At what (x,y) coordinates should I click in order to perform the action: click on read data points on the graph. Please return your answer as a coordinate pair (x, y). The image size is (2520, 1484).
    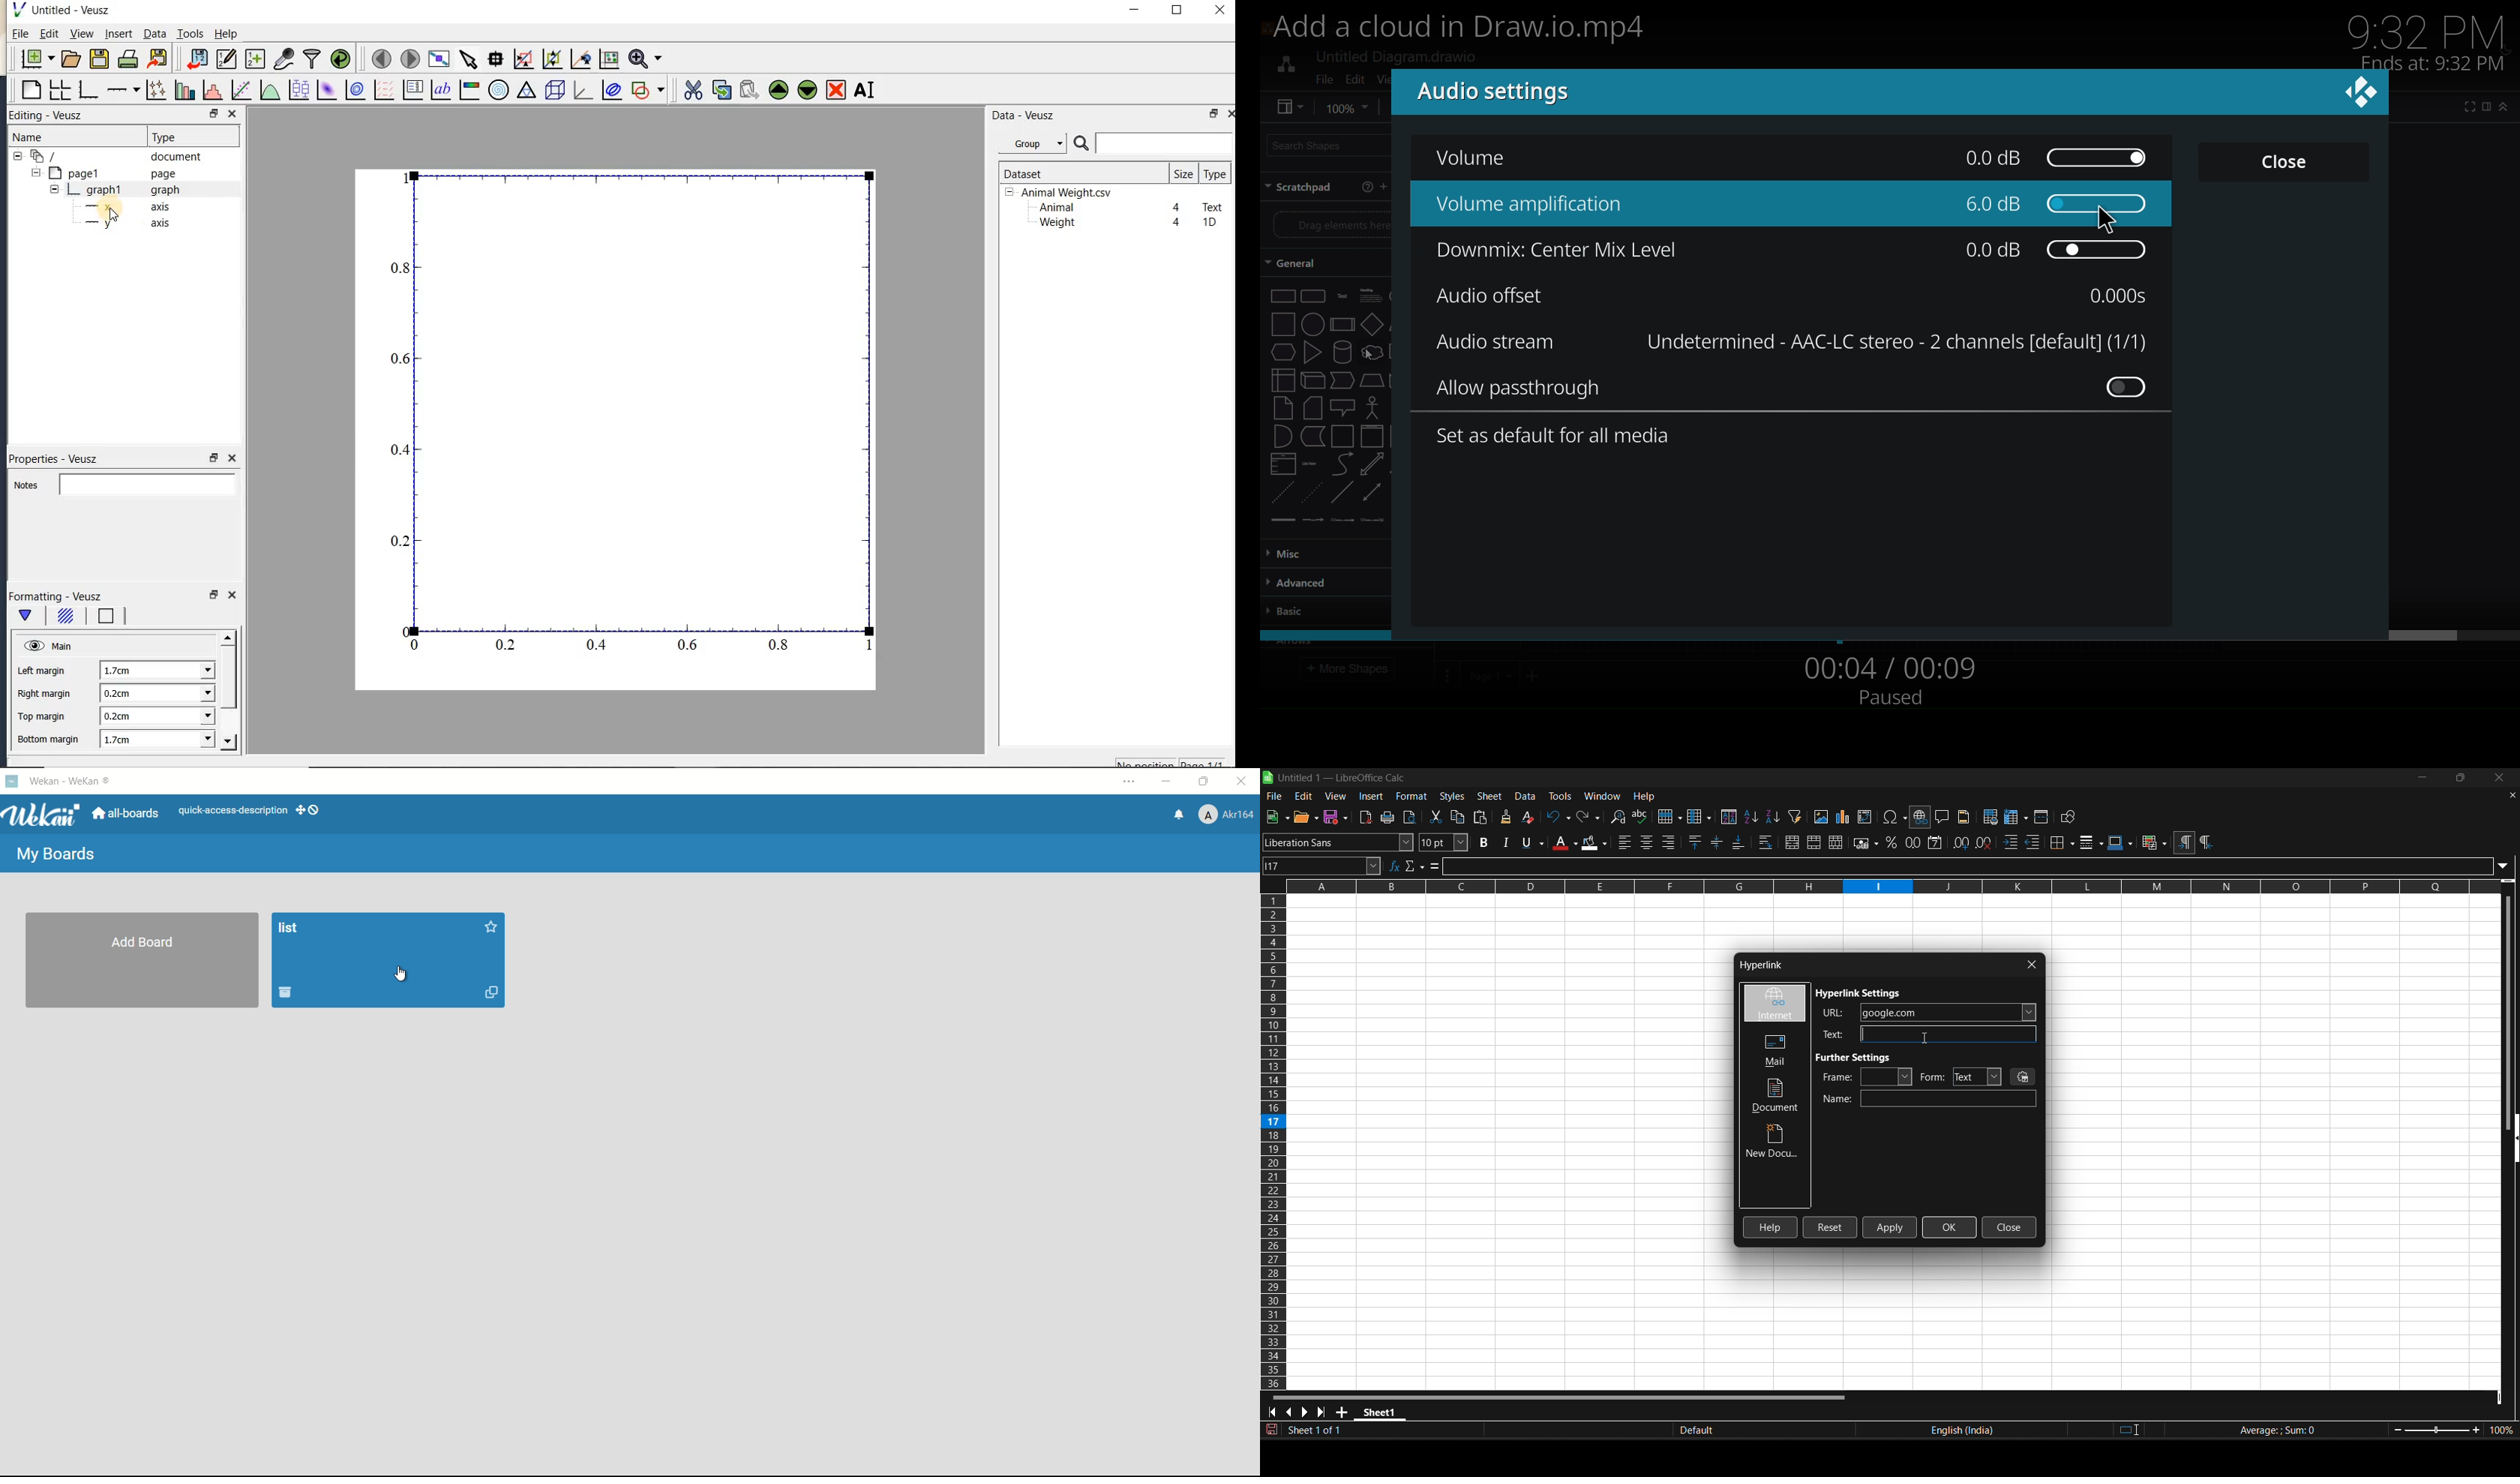
    Looking at the image, I should click on (495, 60).